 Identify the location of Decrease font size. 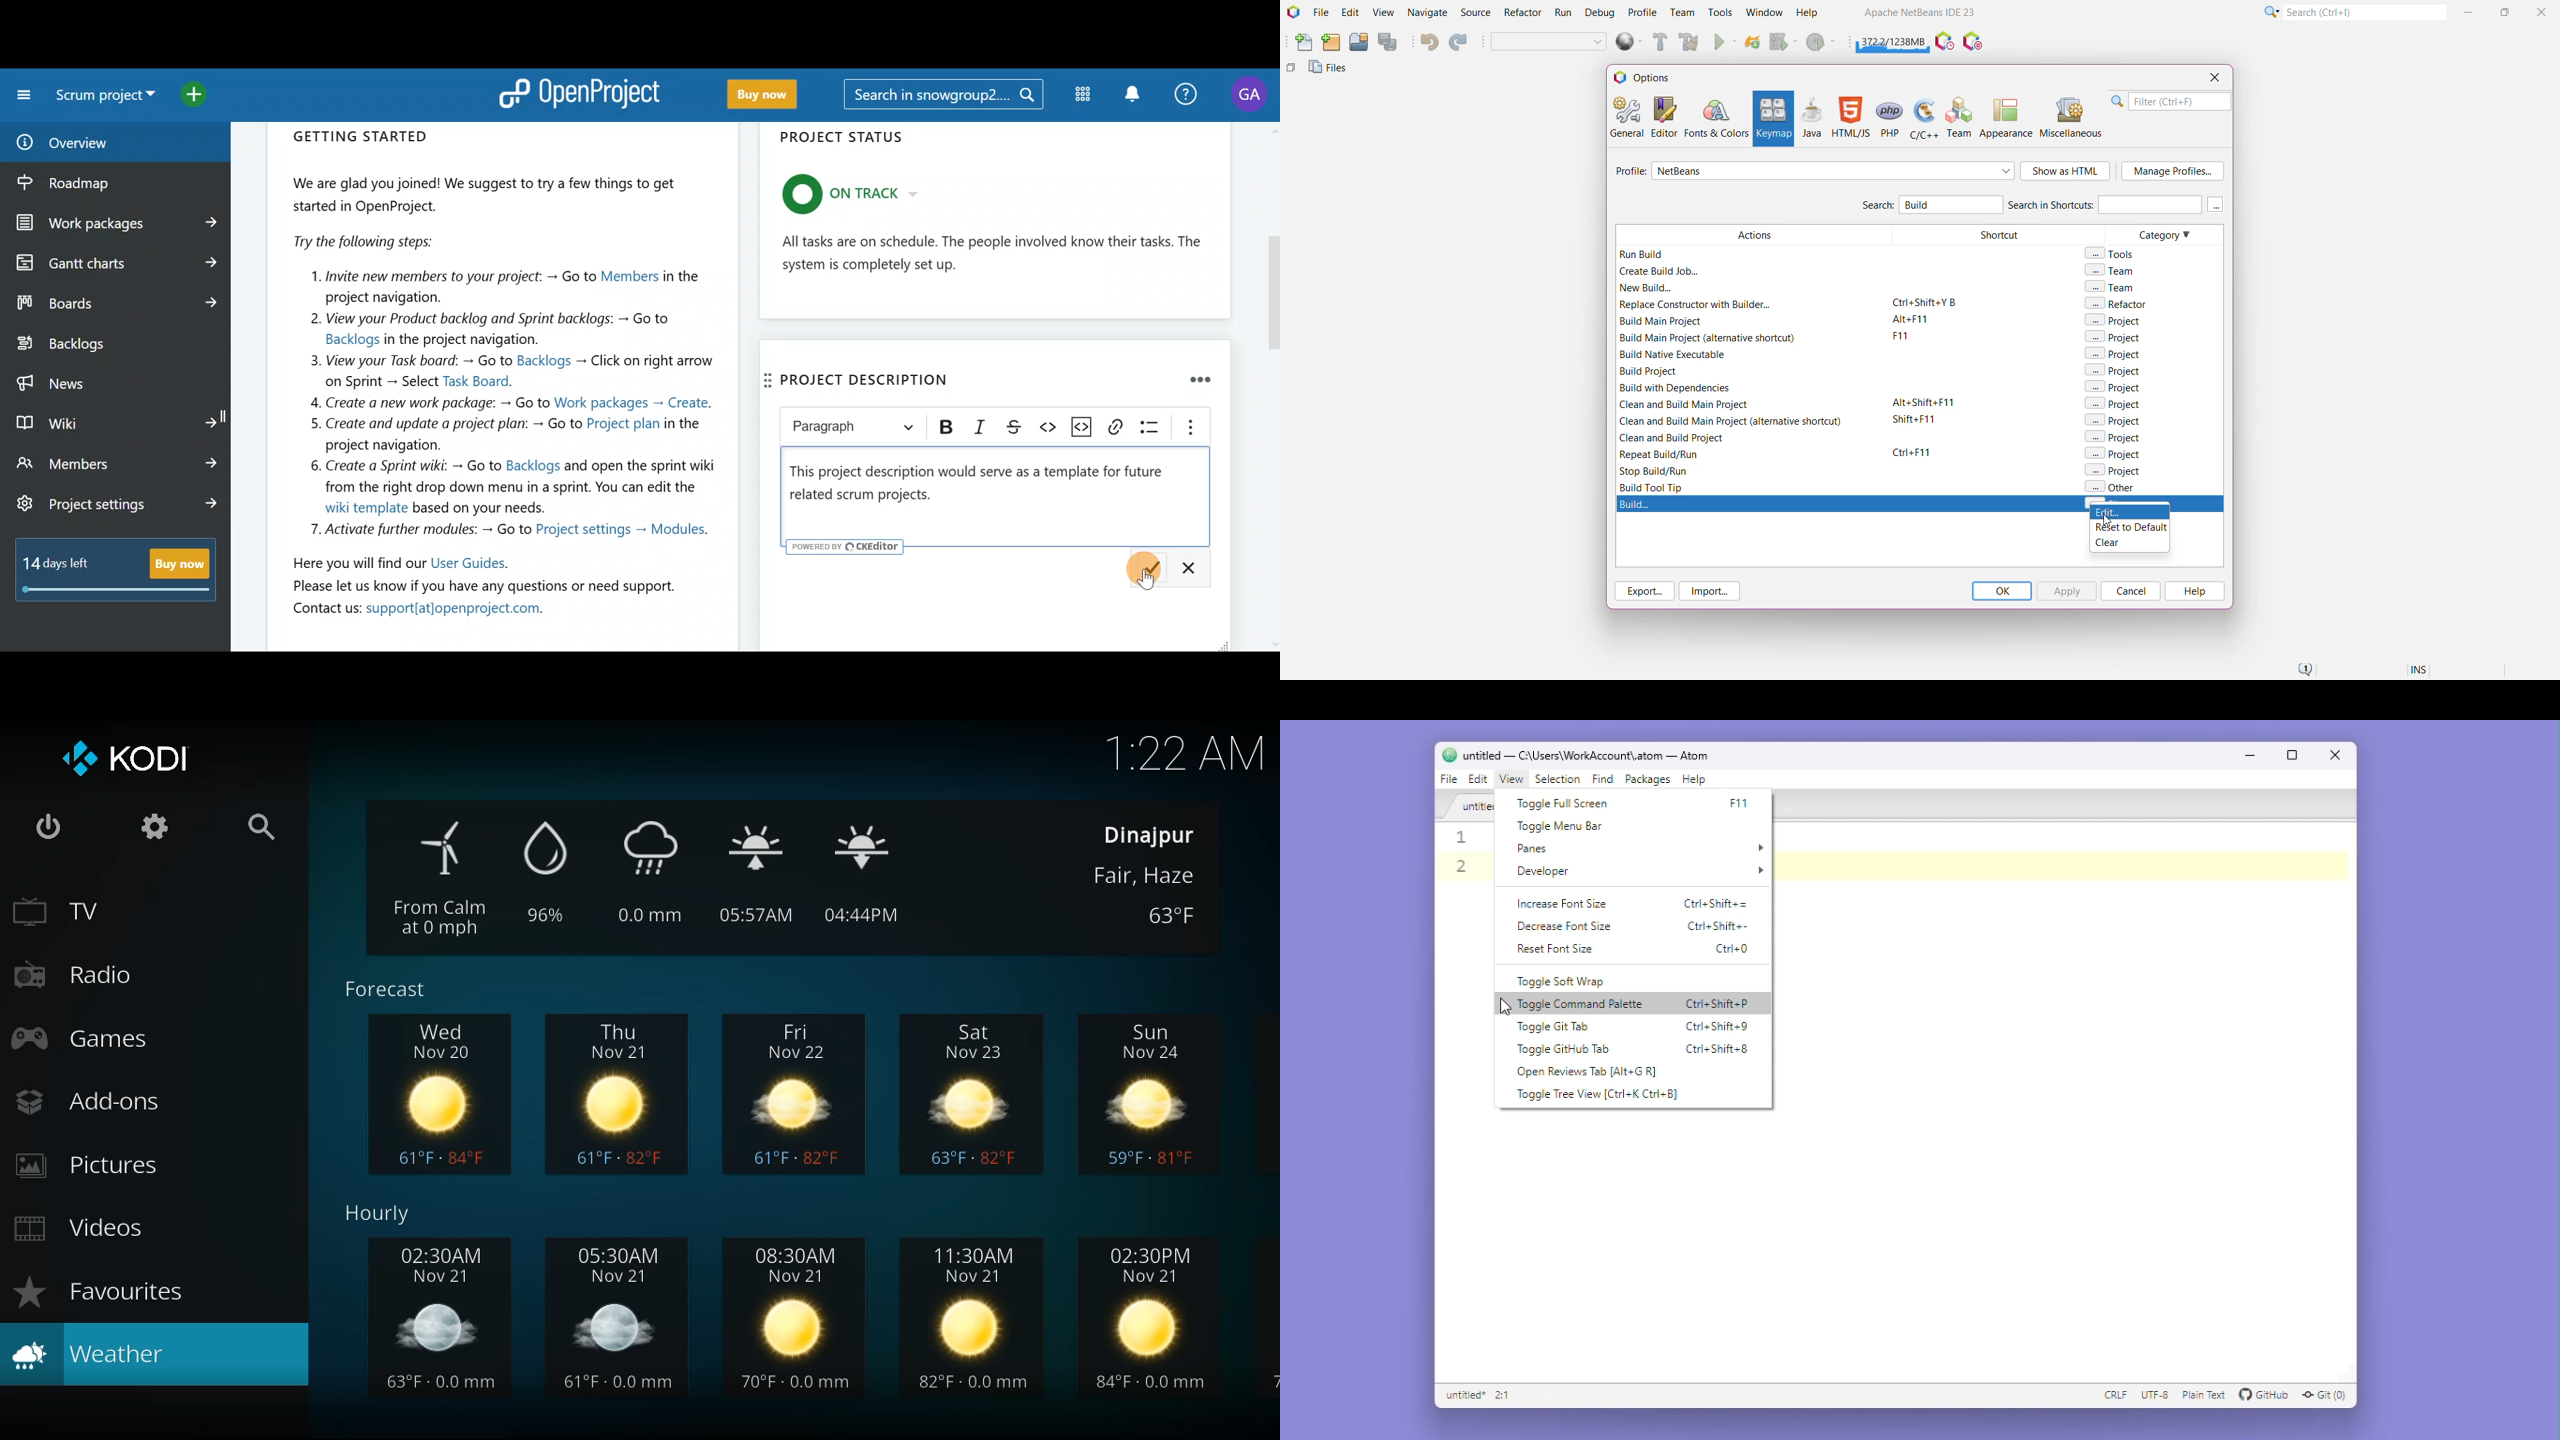
(1562, 927).